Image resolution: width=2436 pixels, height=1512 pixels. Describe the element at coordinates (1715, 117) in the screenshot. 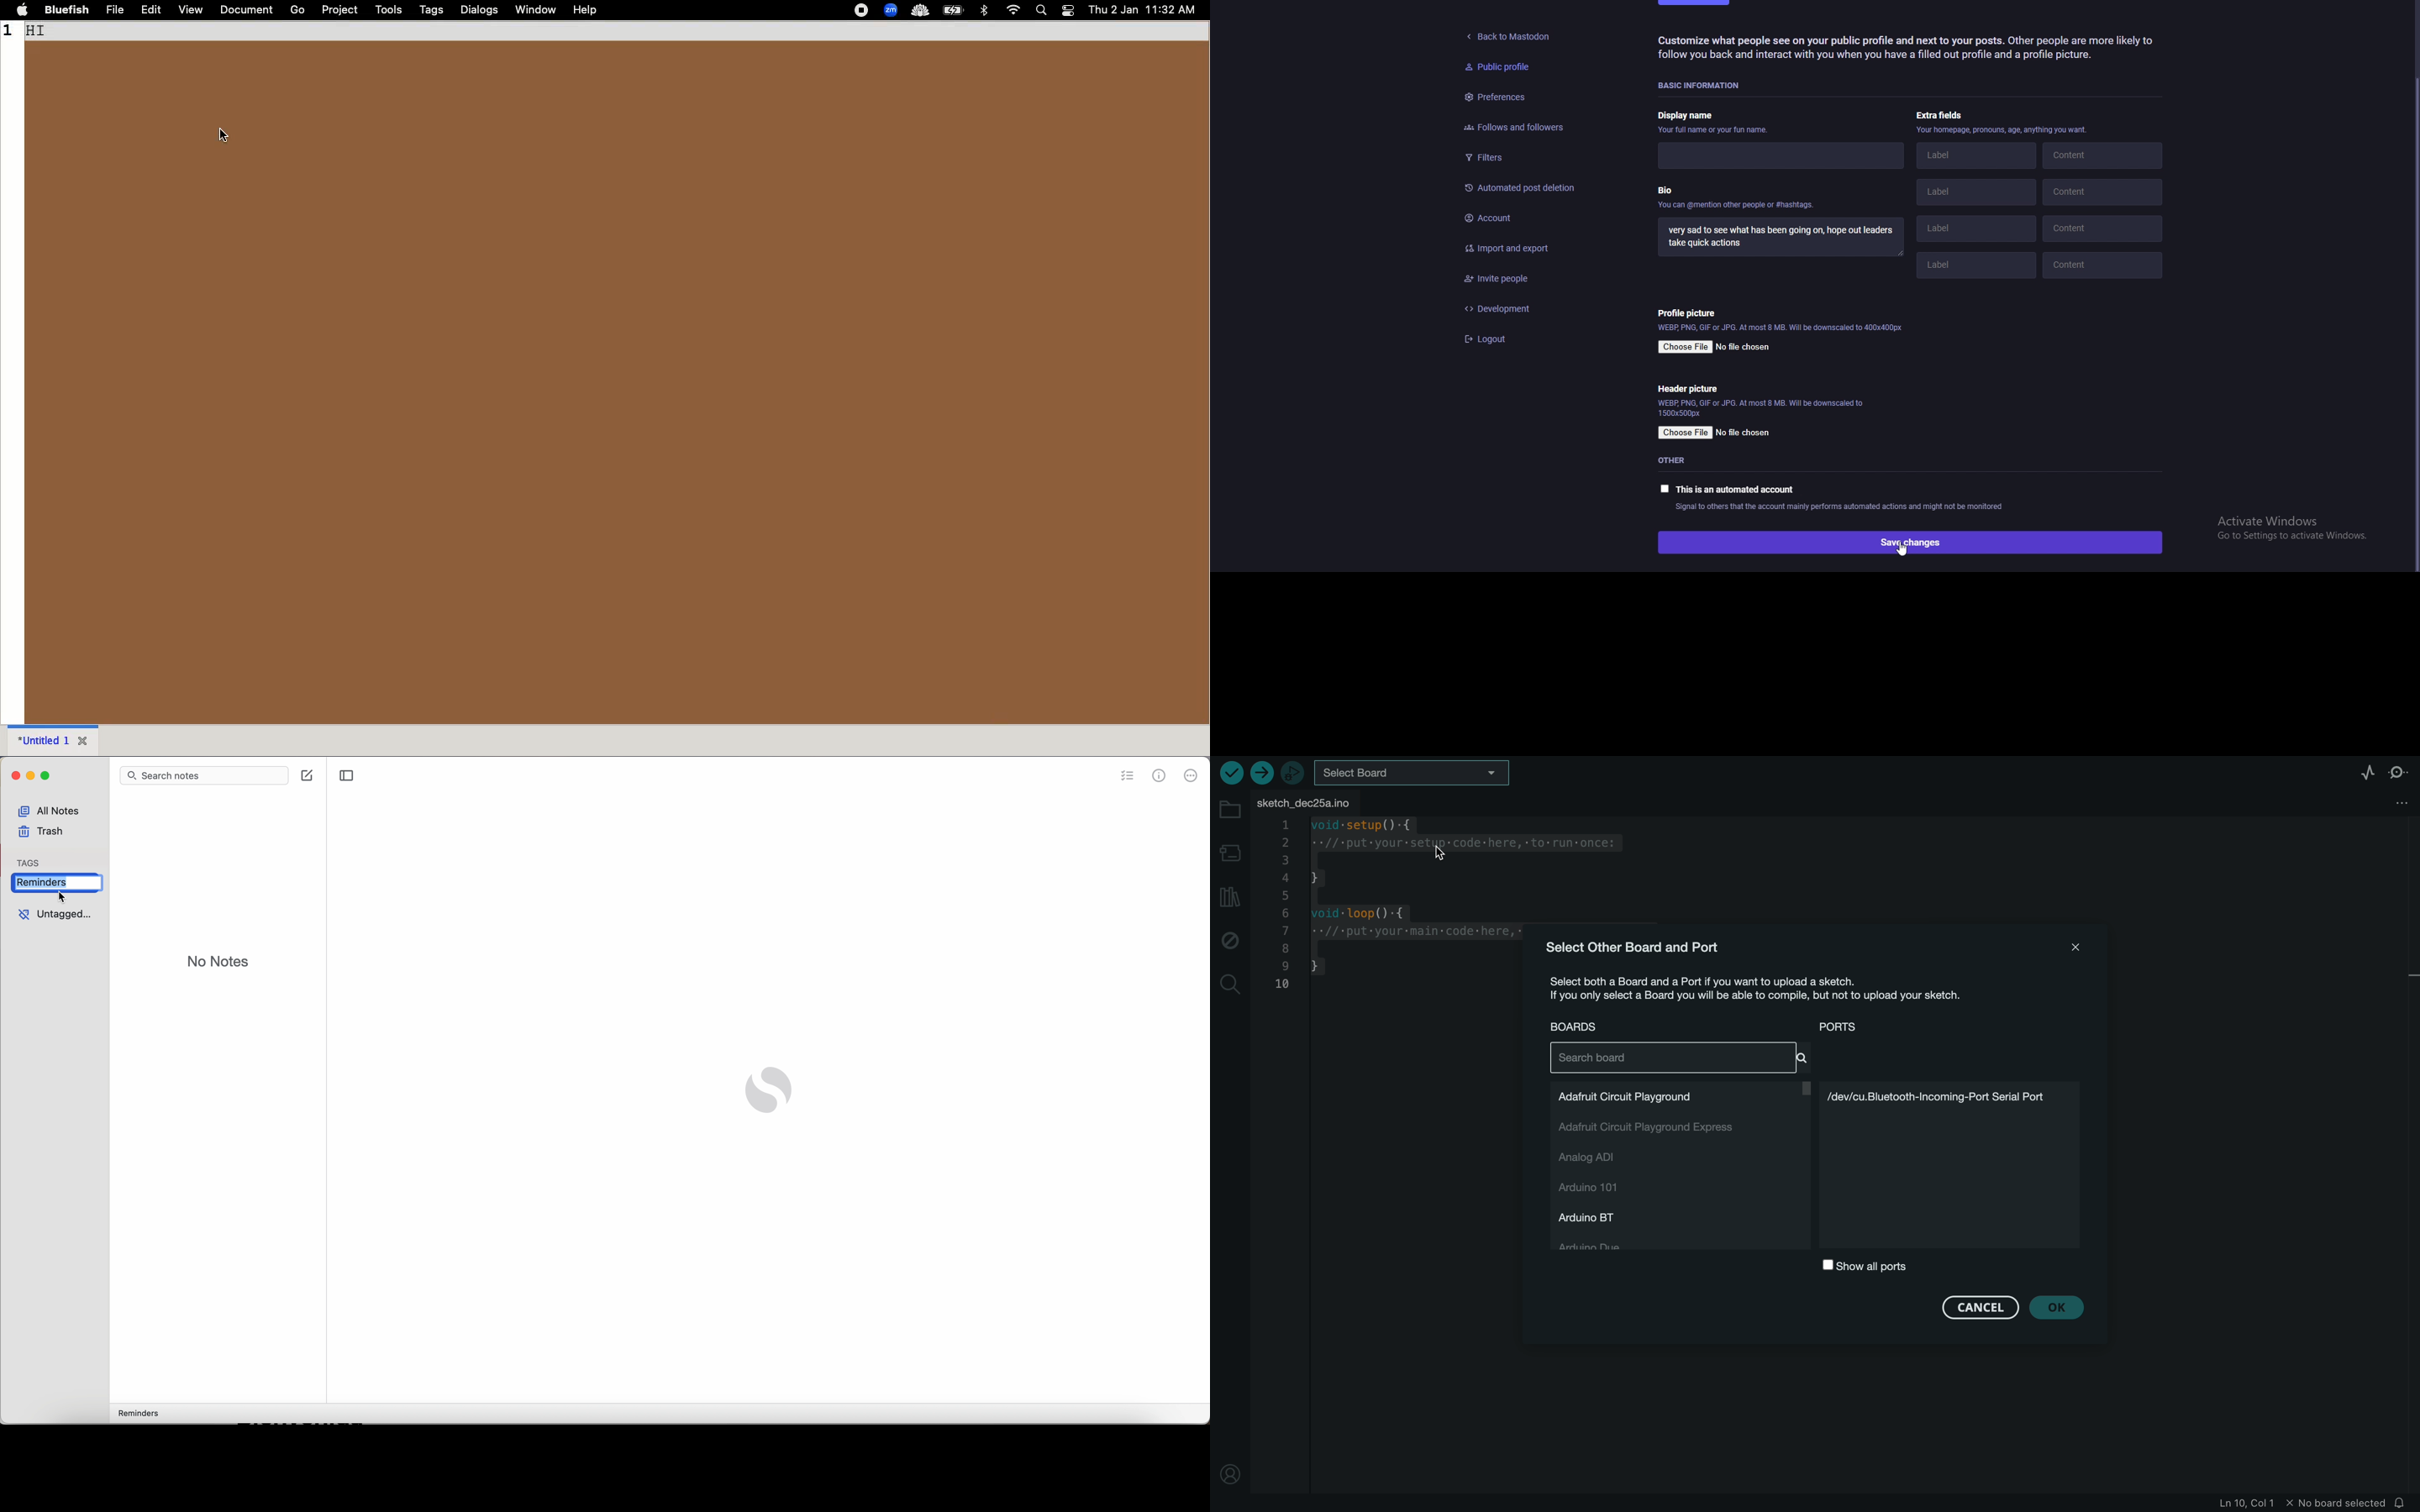

I see `display name` at that location.